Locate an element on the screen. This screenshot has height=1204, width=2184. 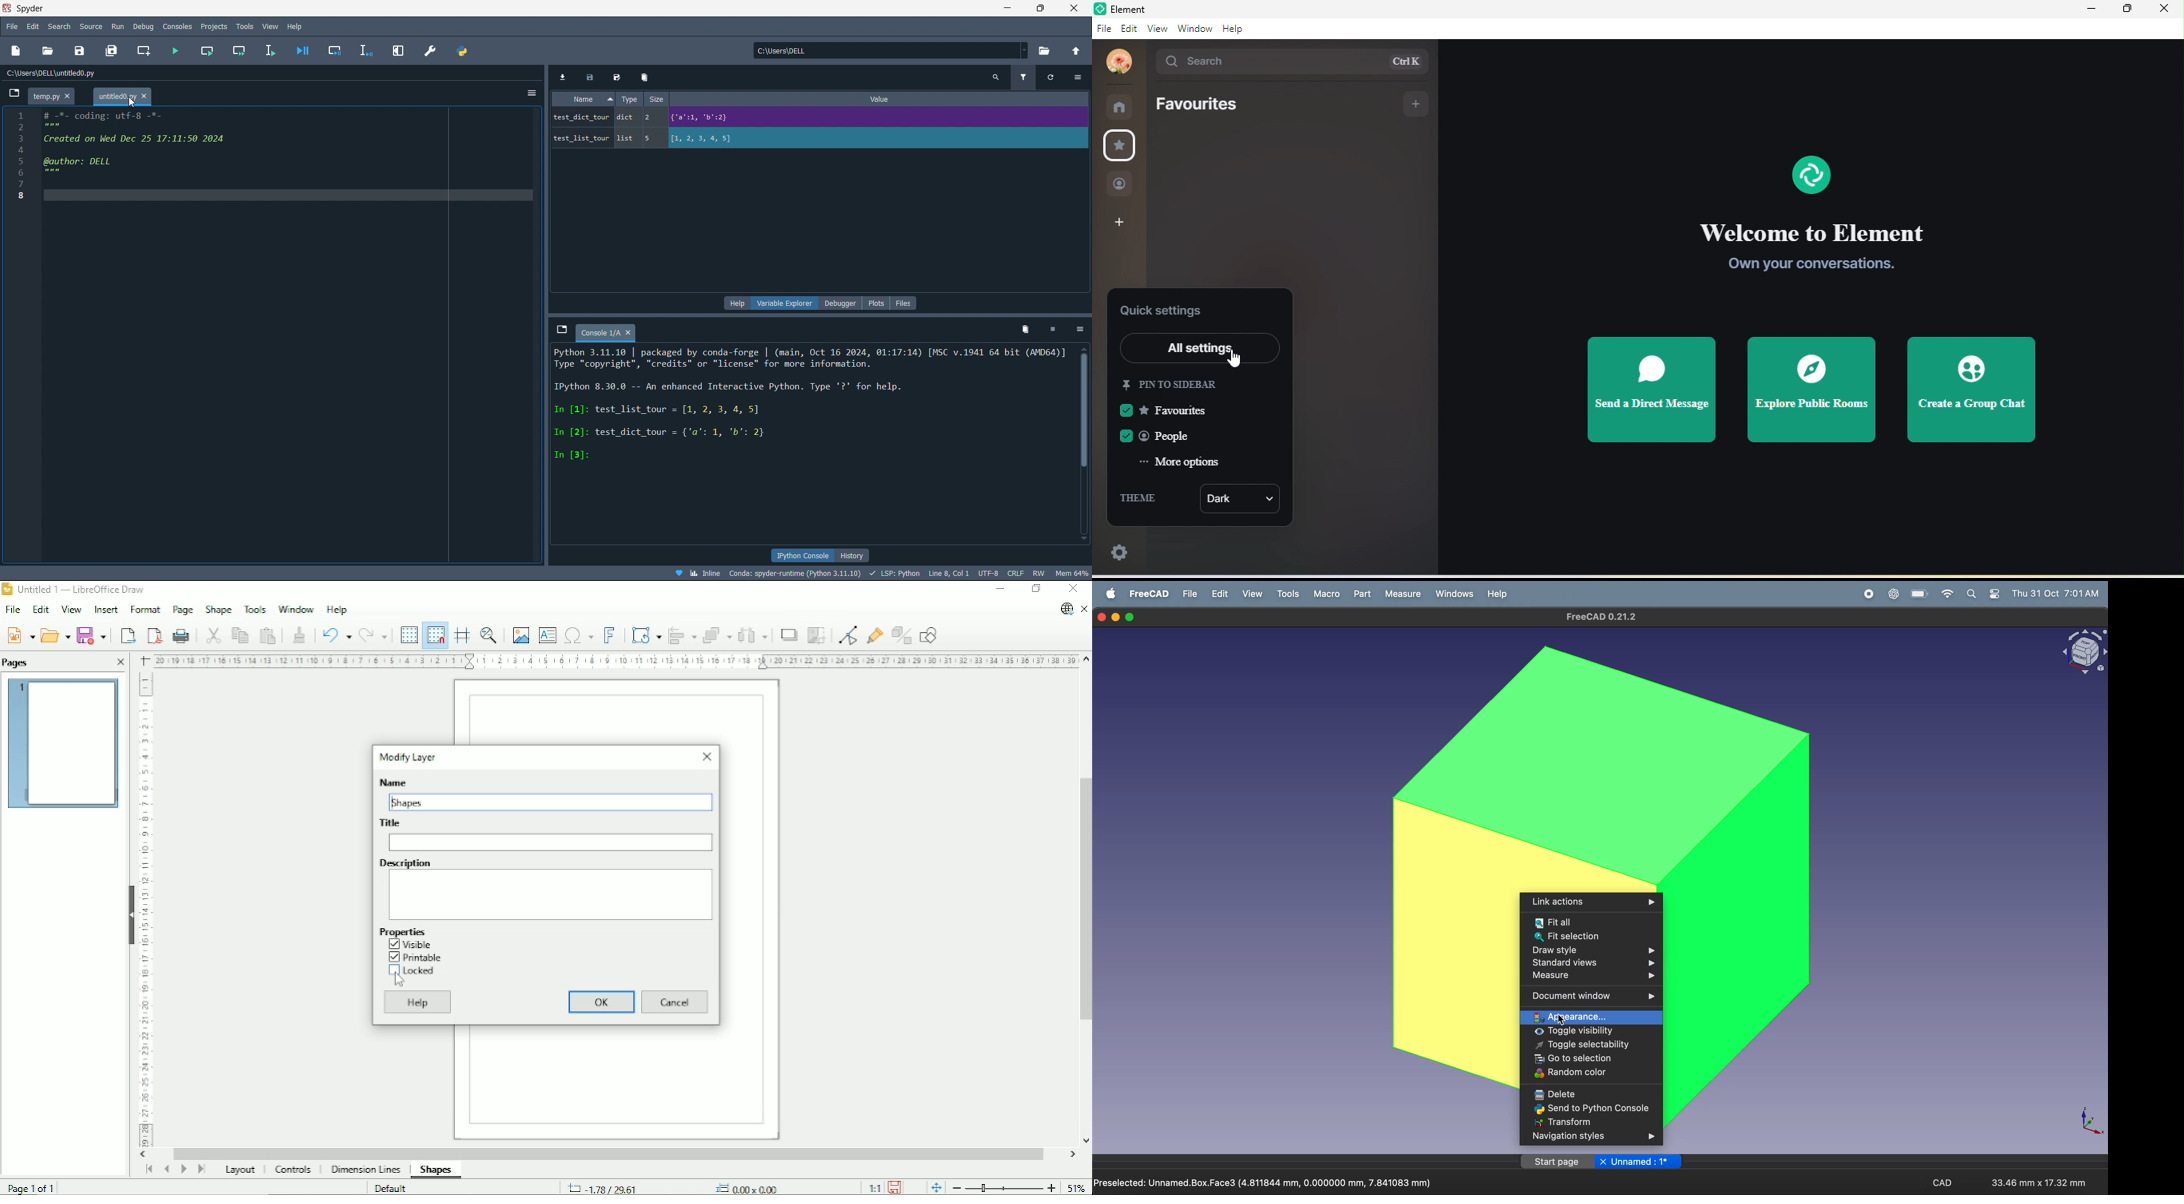
CAD is located at coordinates (1946, 1184).